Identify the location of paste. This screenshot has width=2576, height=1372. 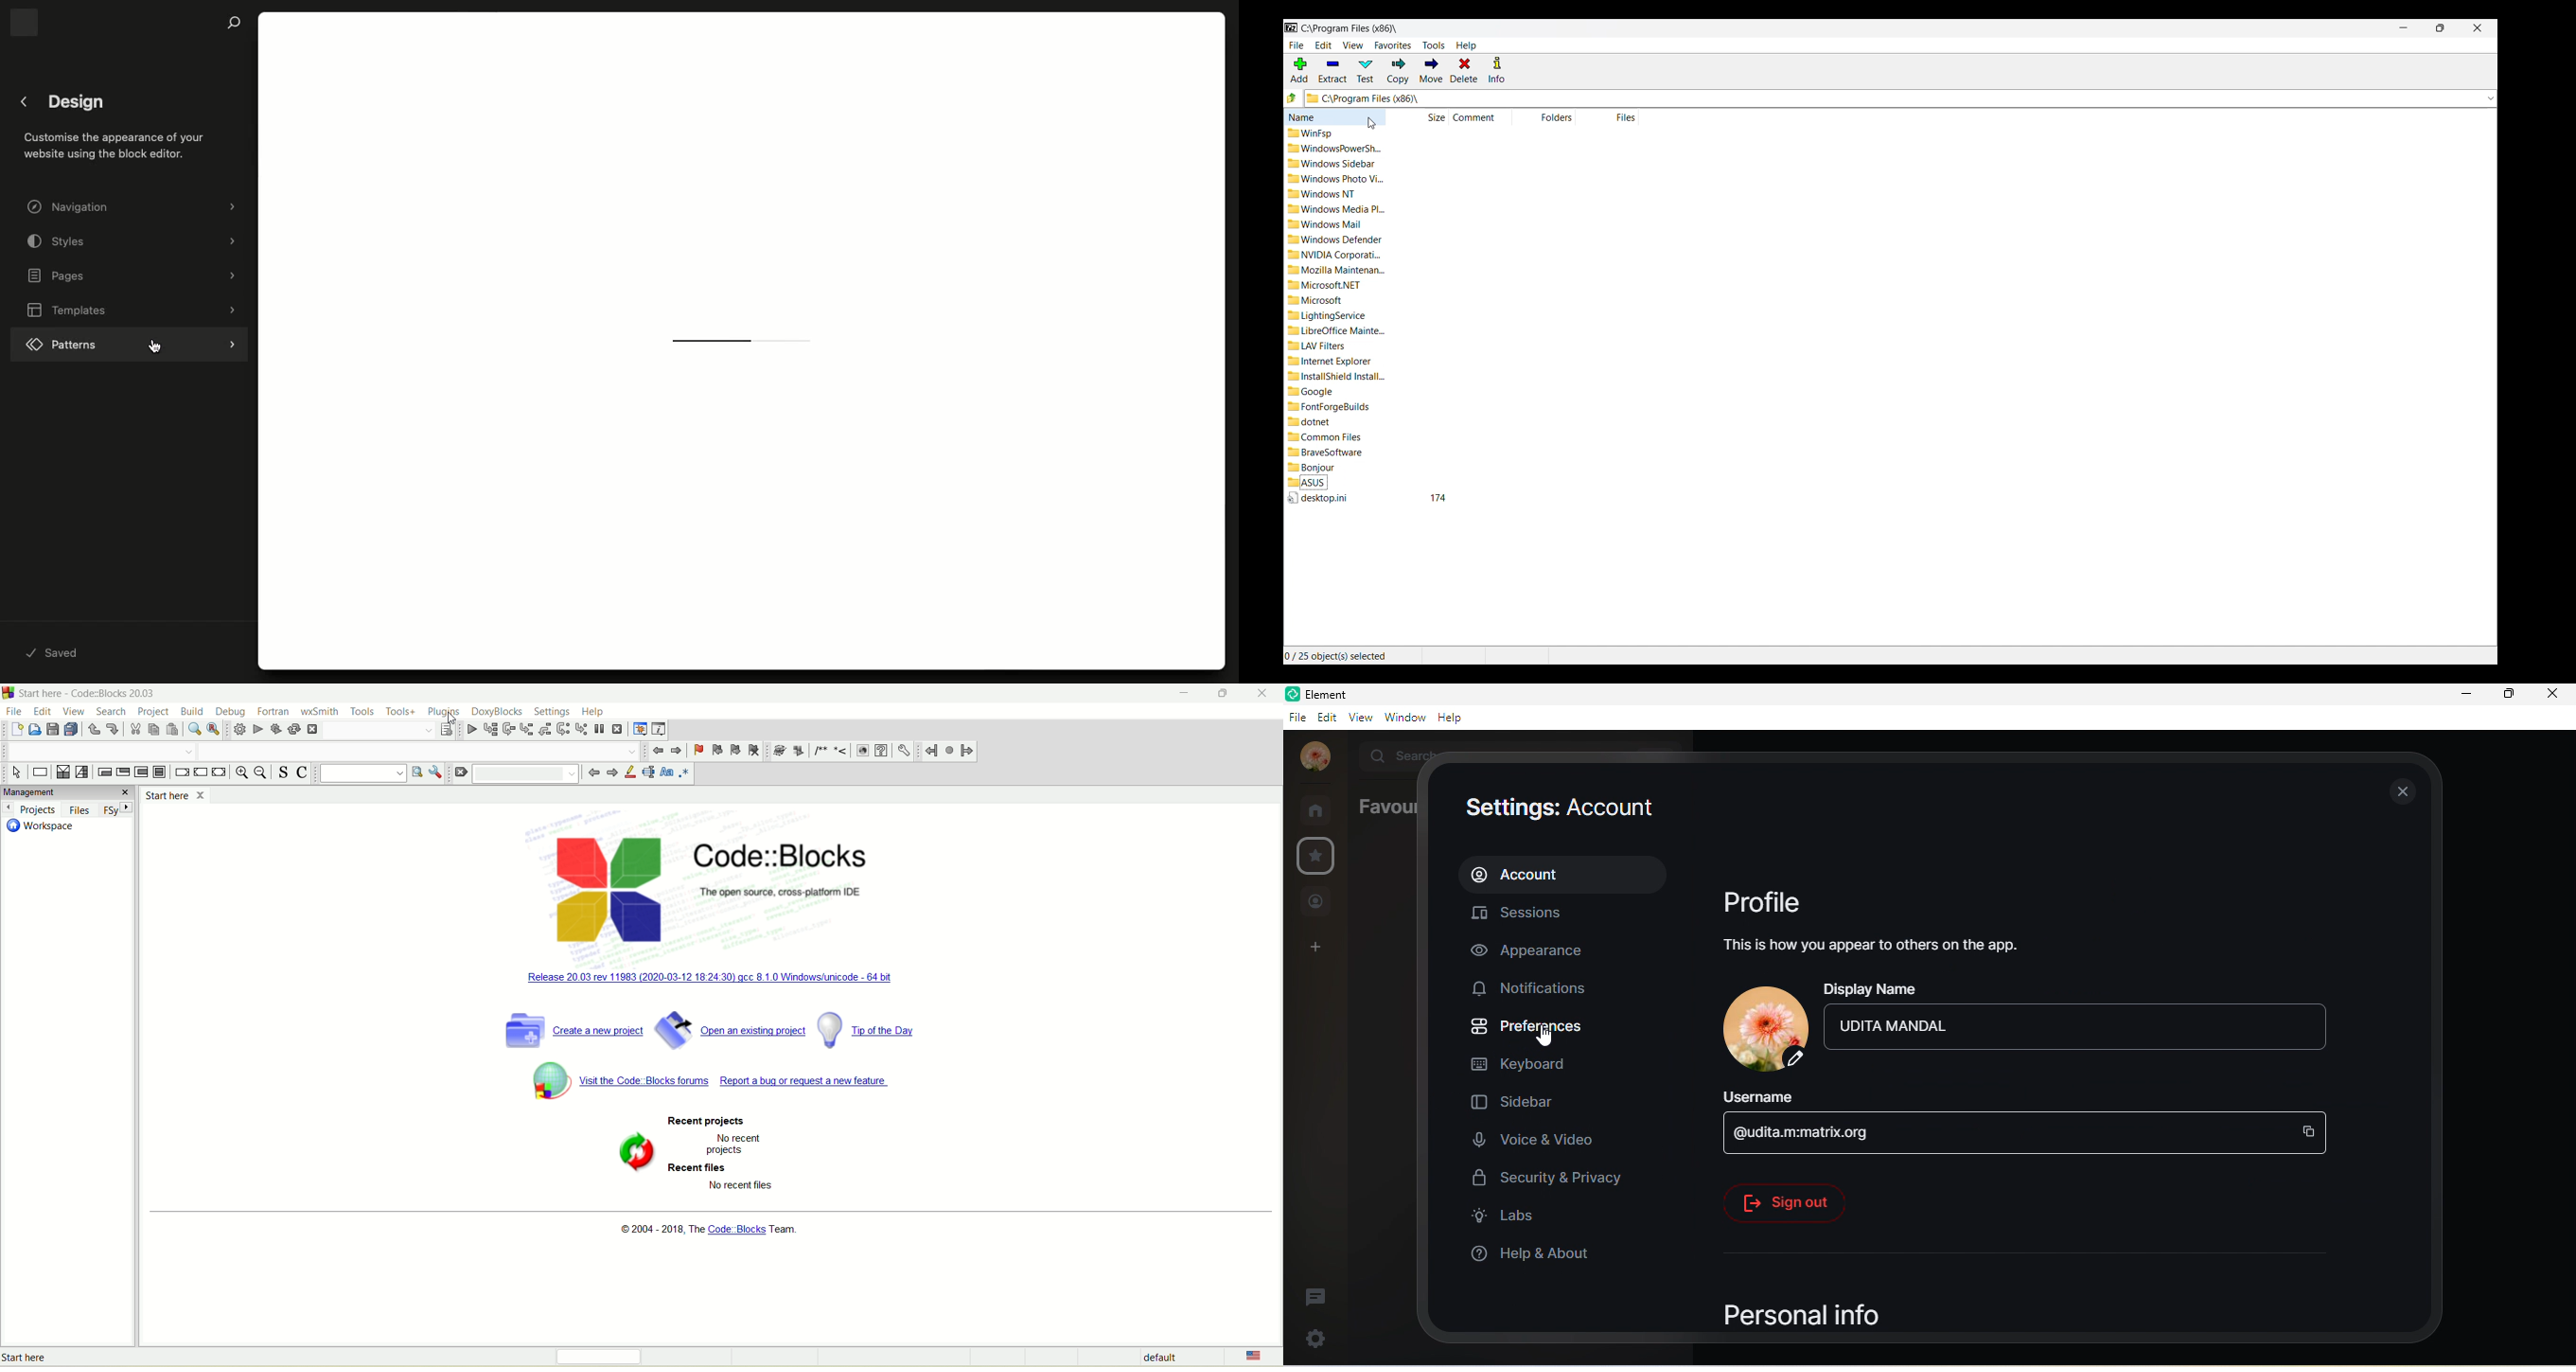
(173, 730).